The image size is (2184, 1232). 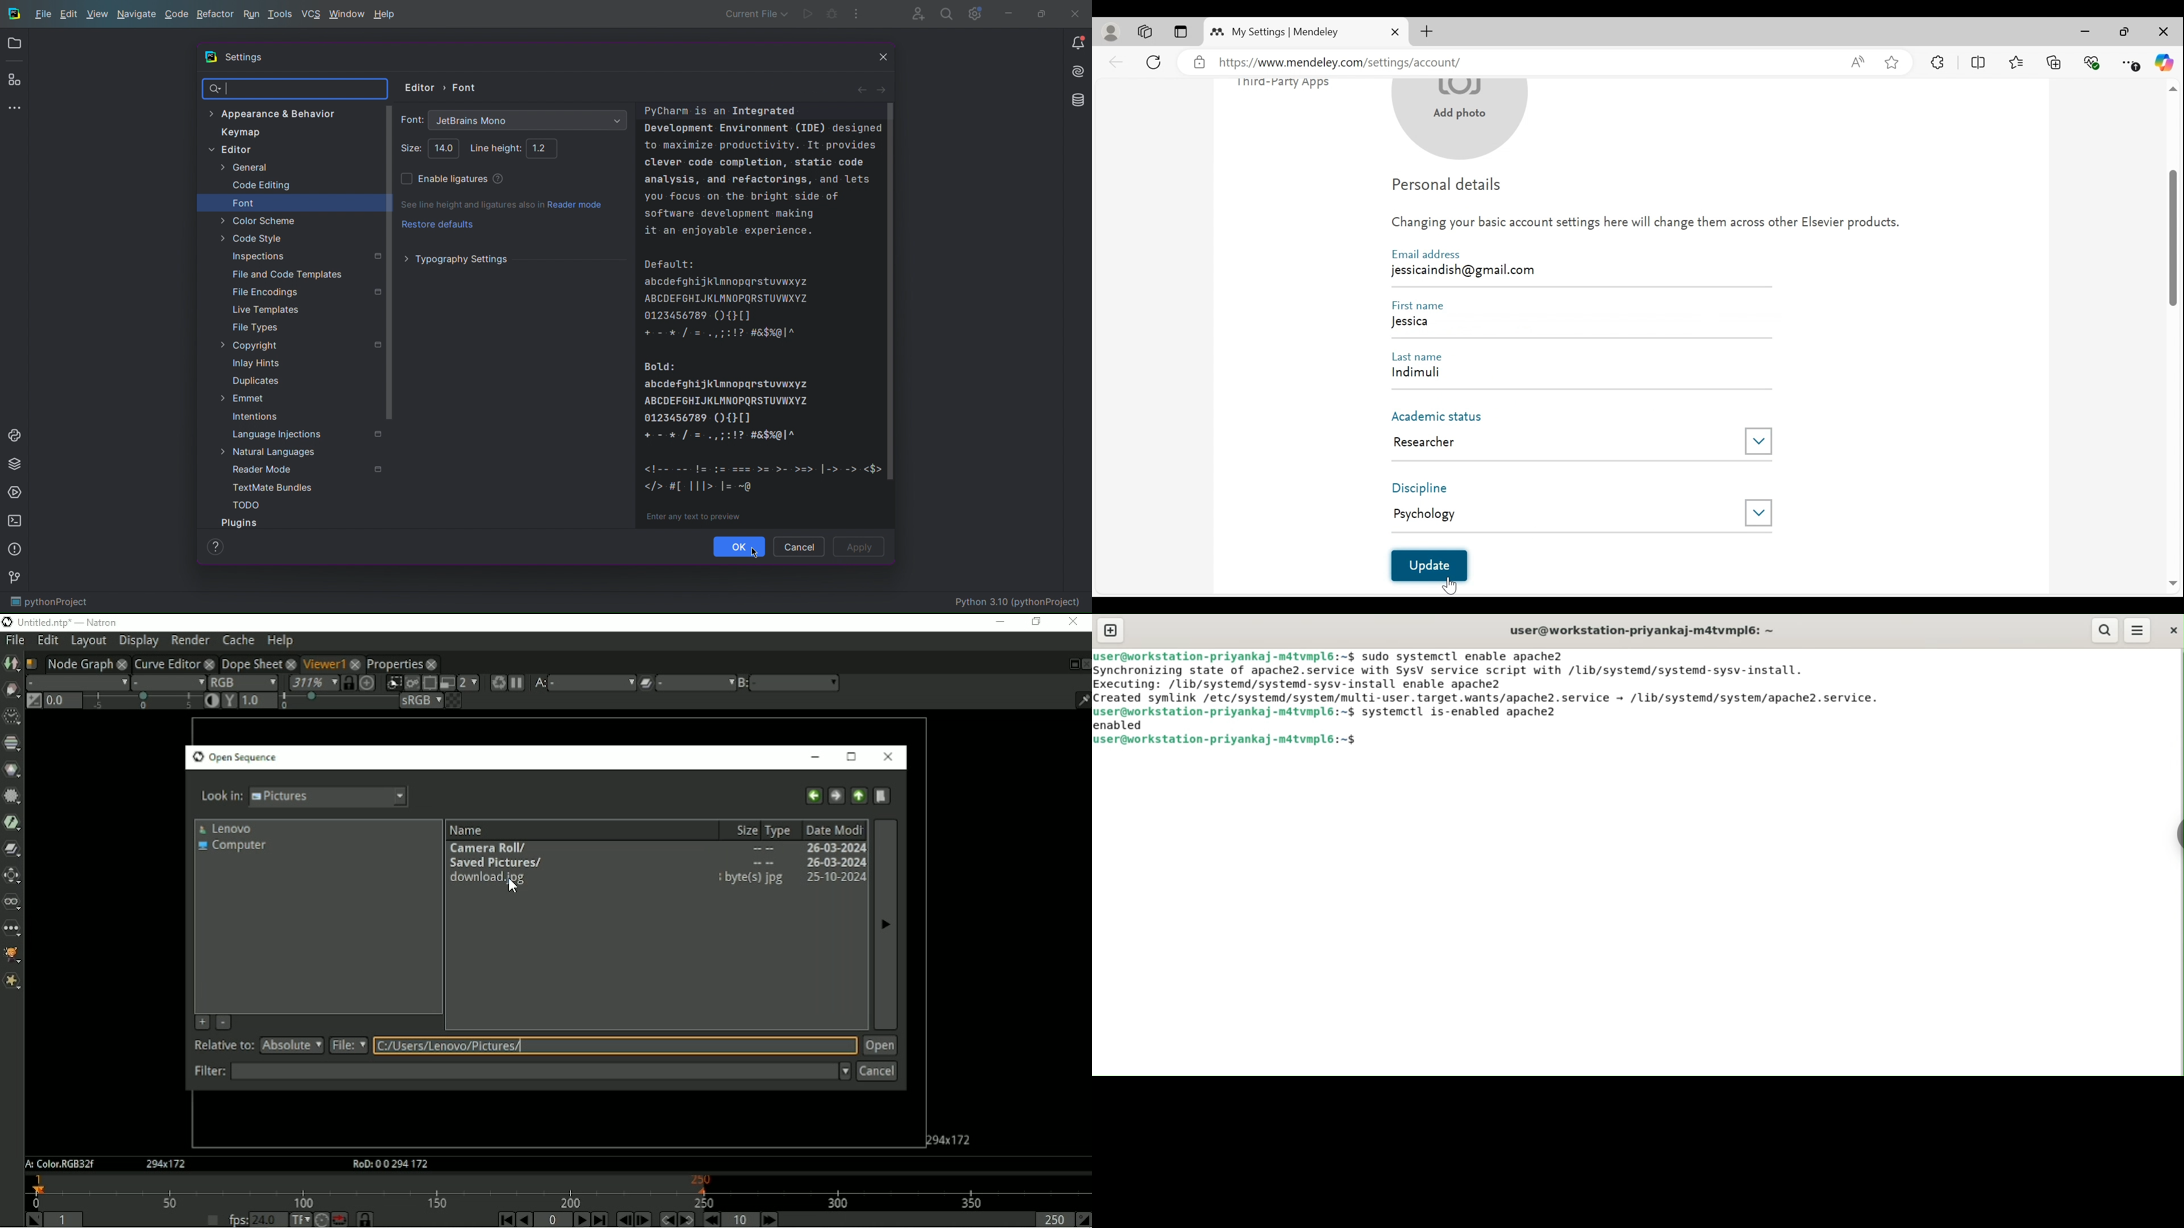 I want to click on Discipline, so click(x=1430, y=488).